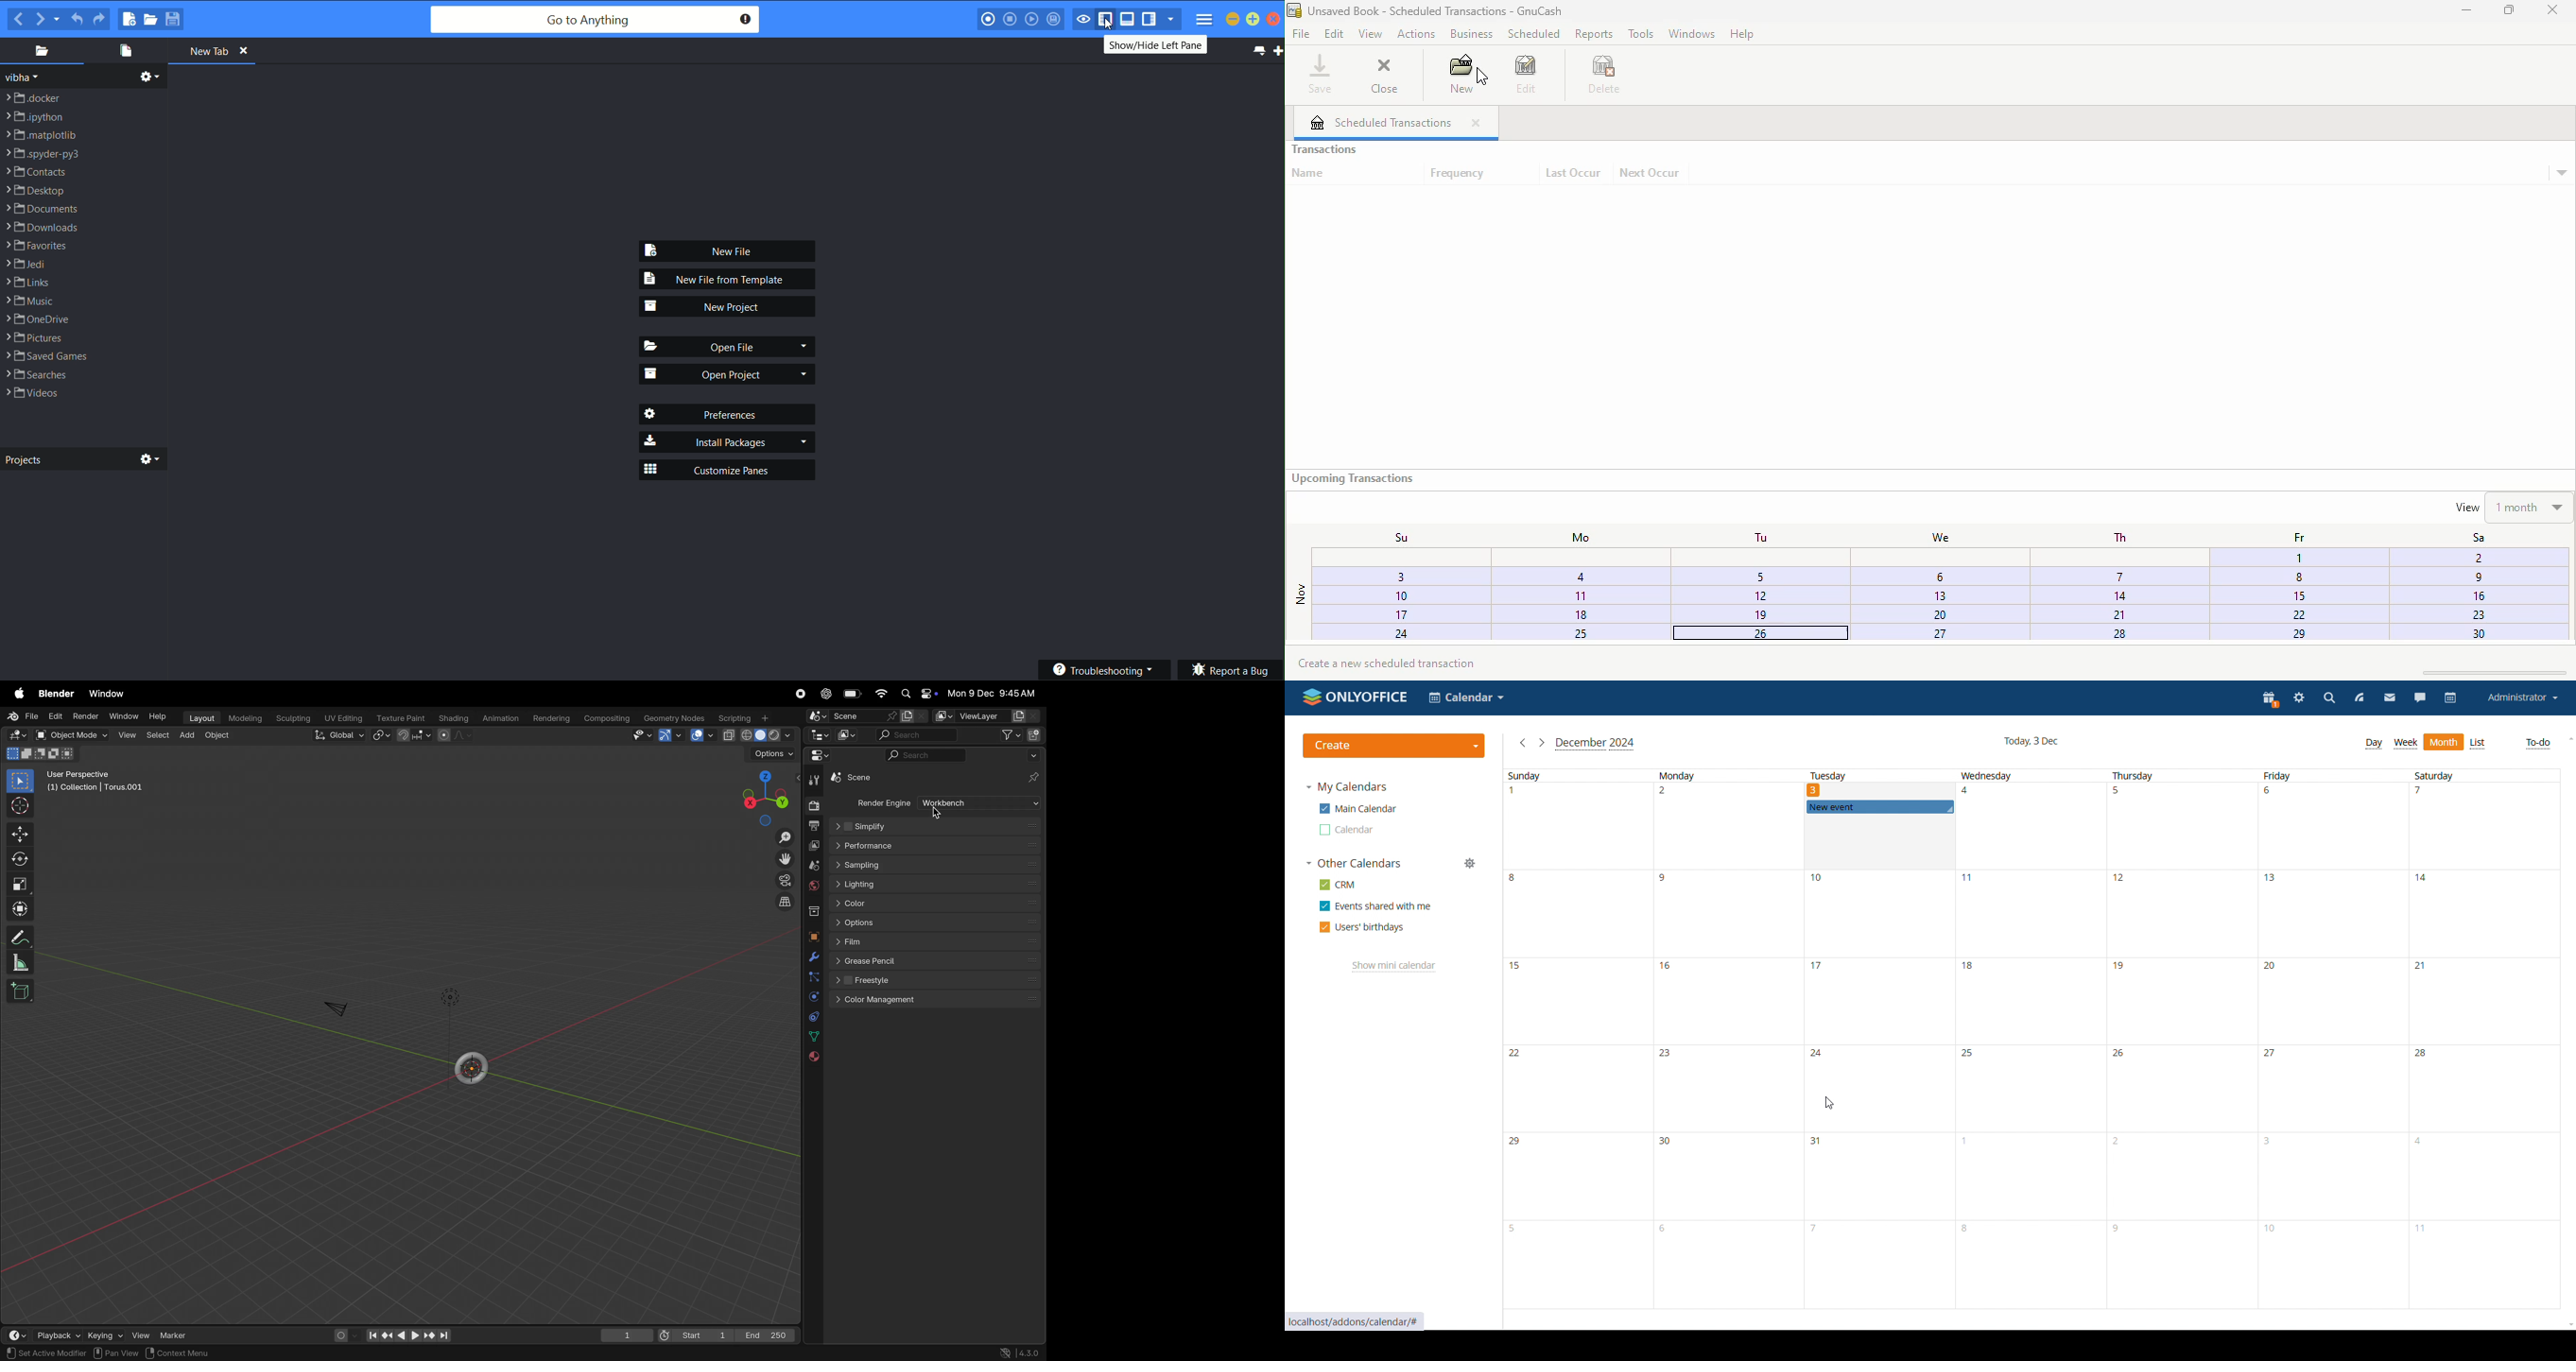 The image size is (2576, 1372). Describe the element at coordinates (933, 923) in the screenshot. I see `options` at that location.